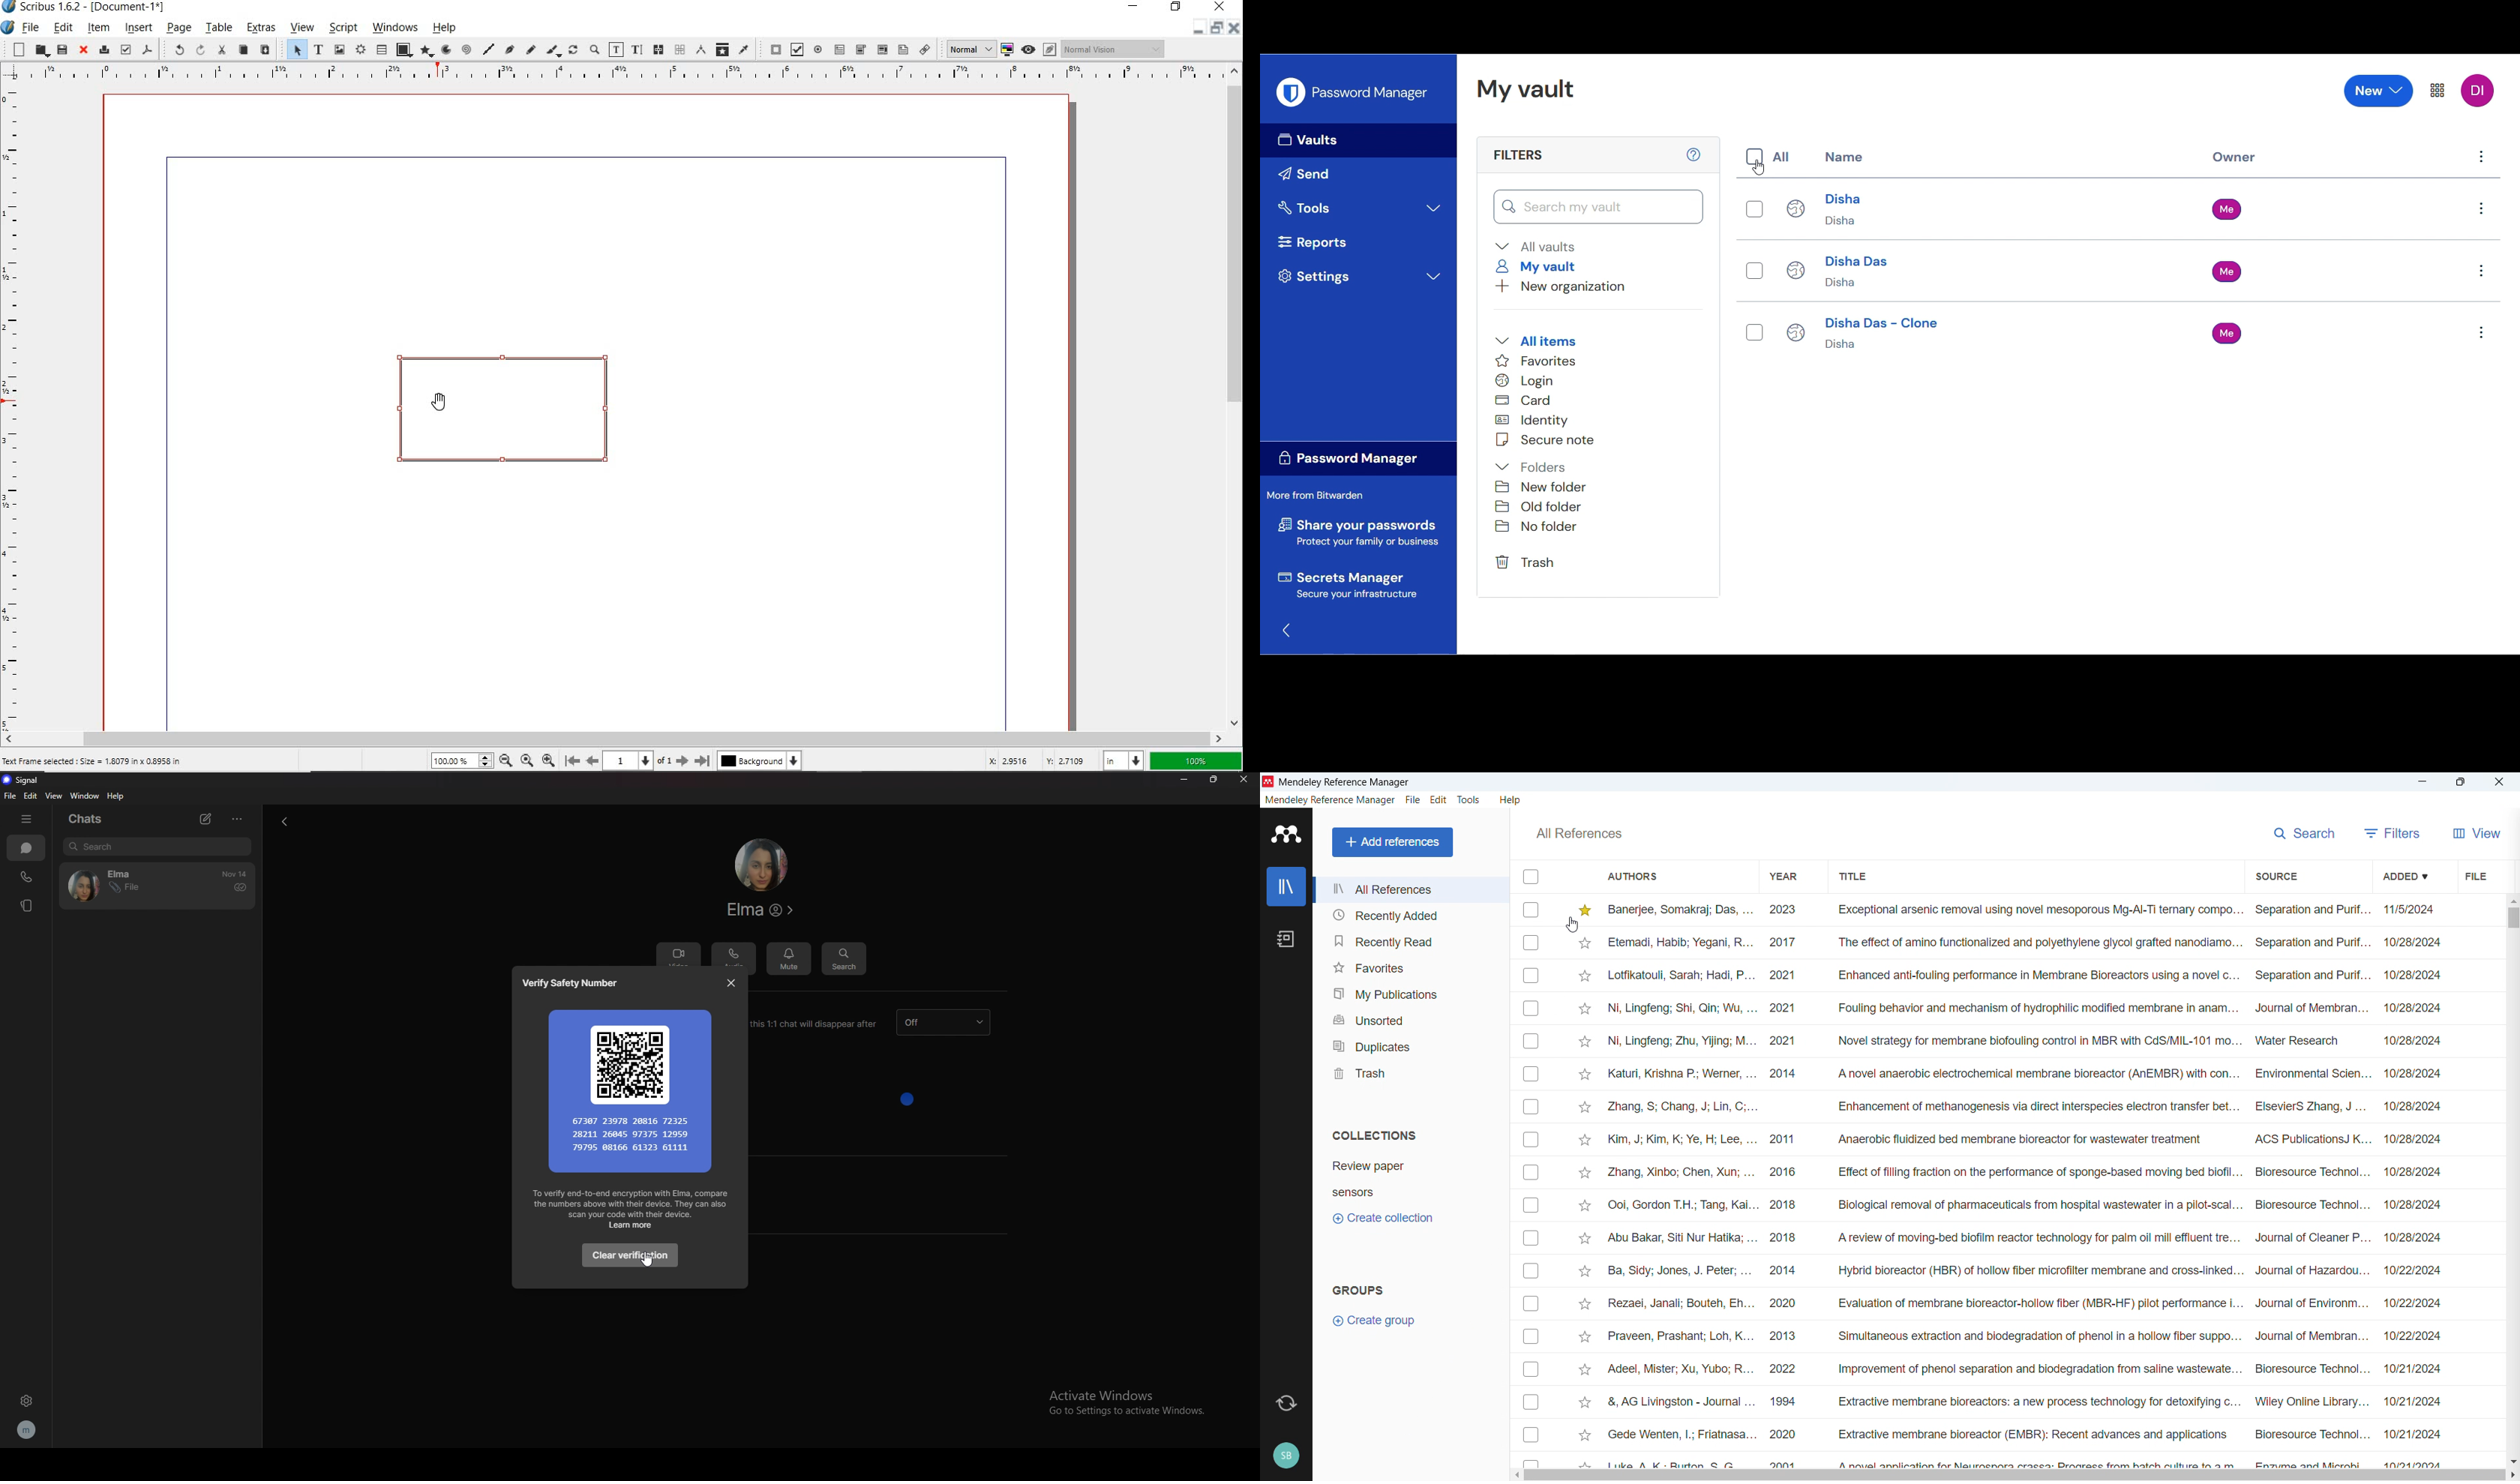 The image size is (2520, 1484). I want to click on shape, so click(403, 49).